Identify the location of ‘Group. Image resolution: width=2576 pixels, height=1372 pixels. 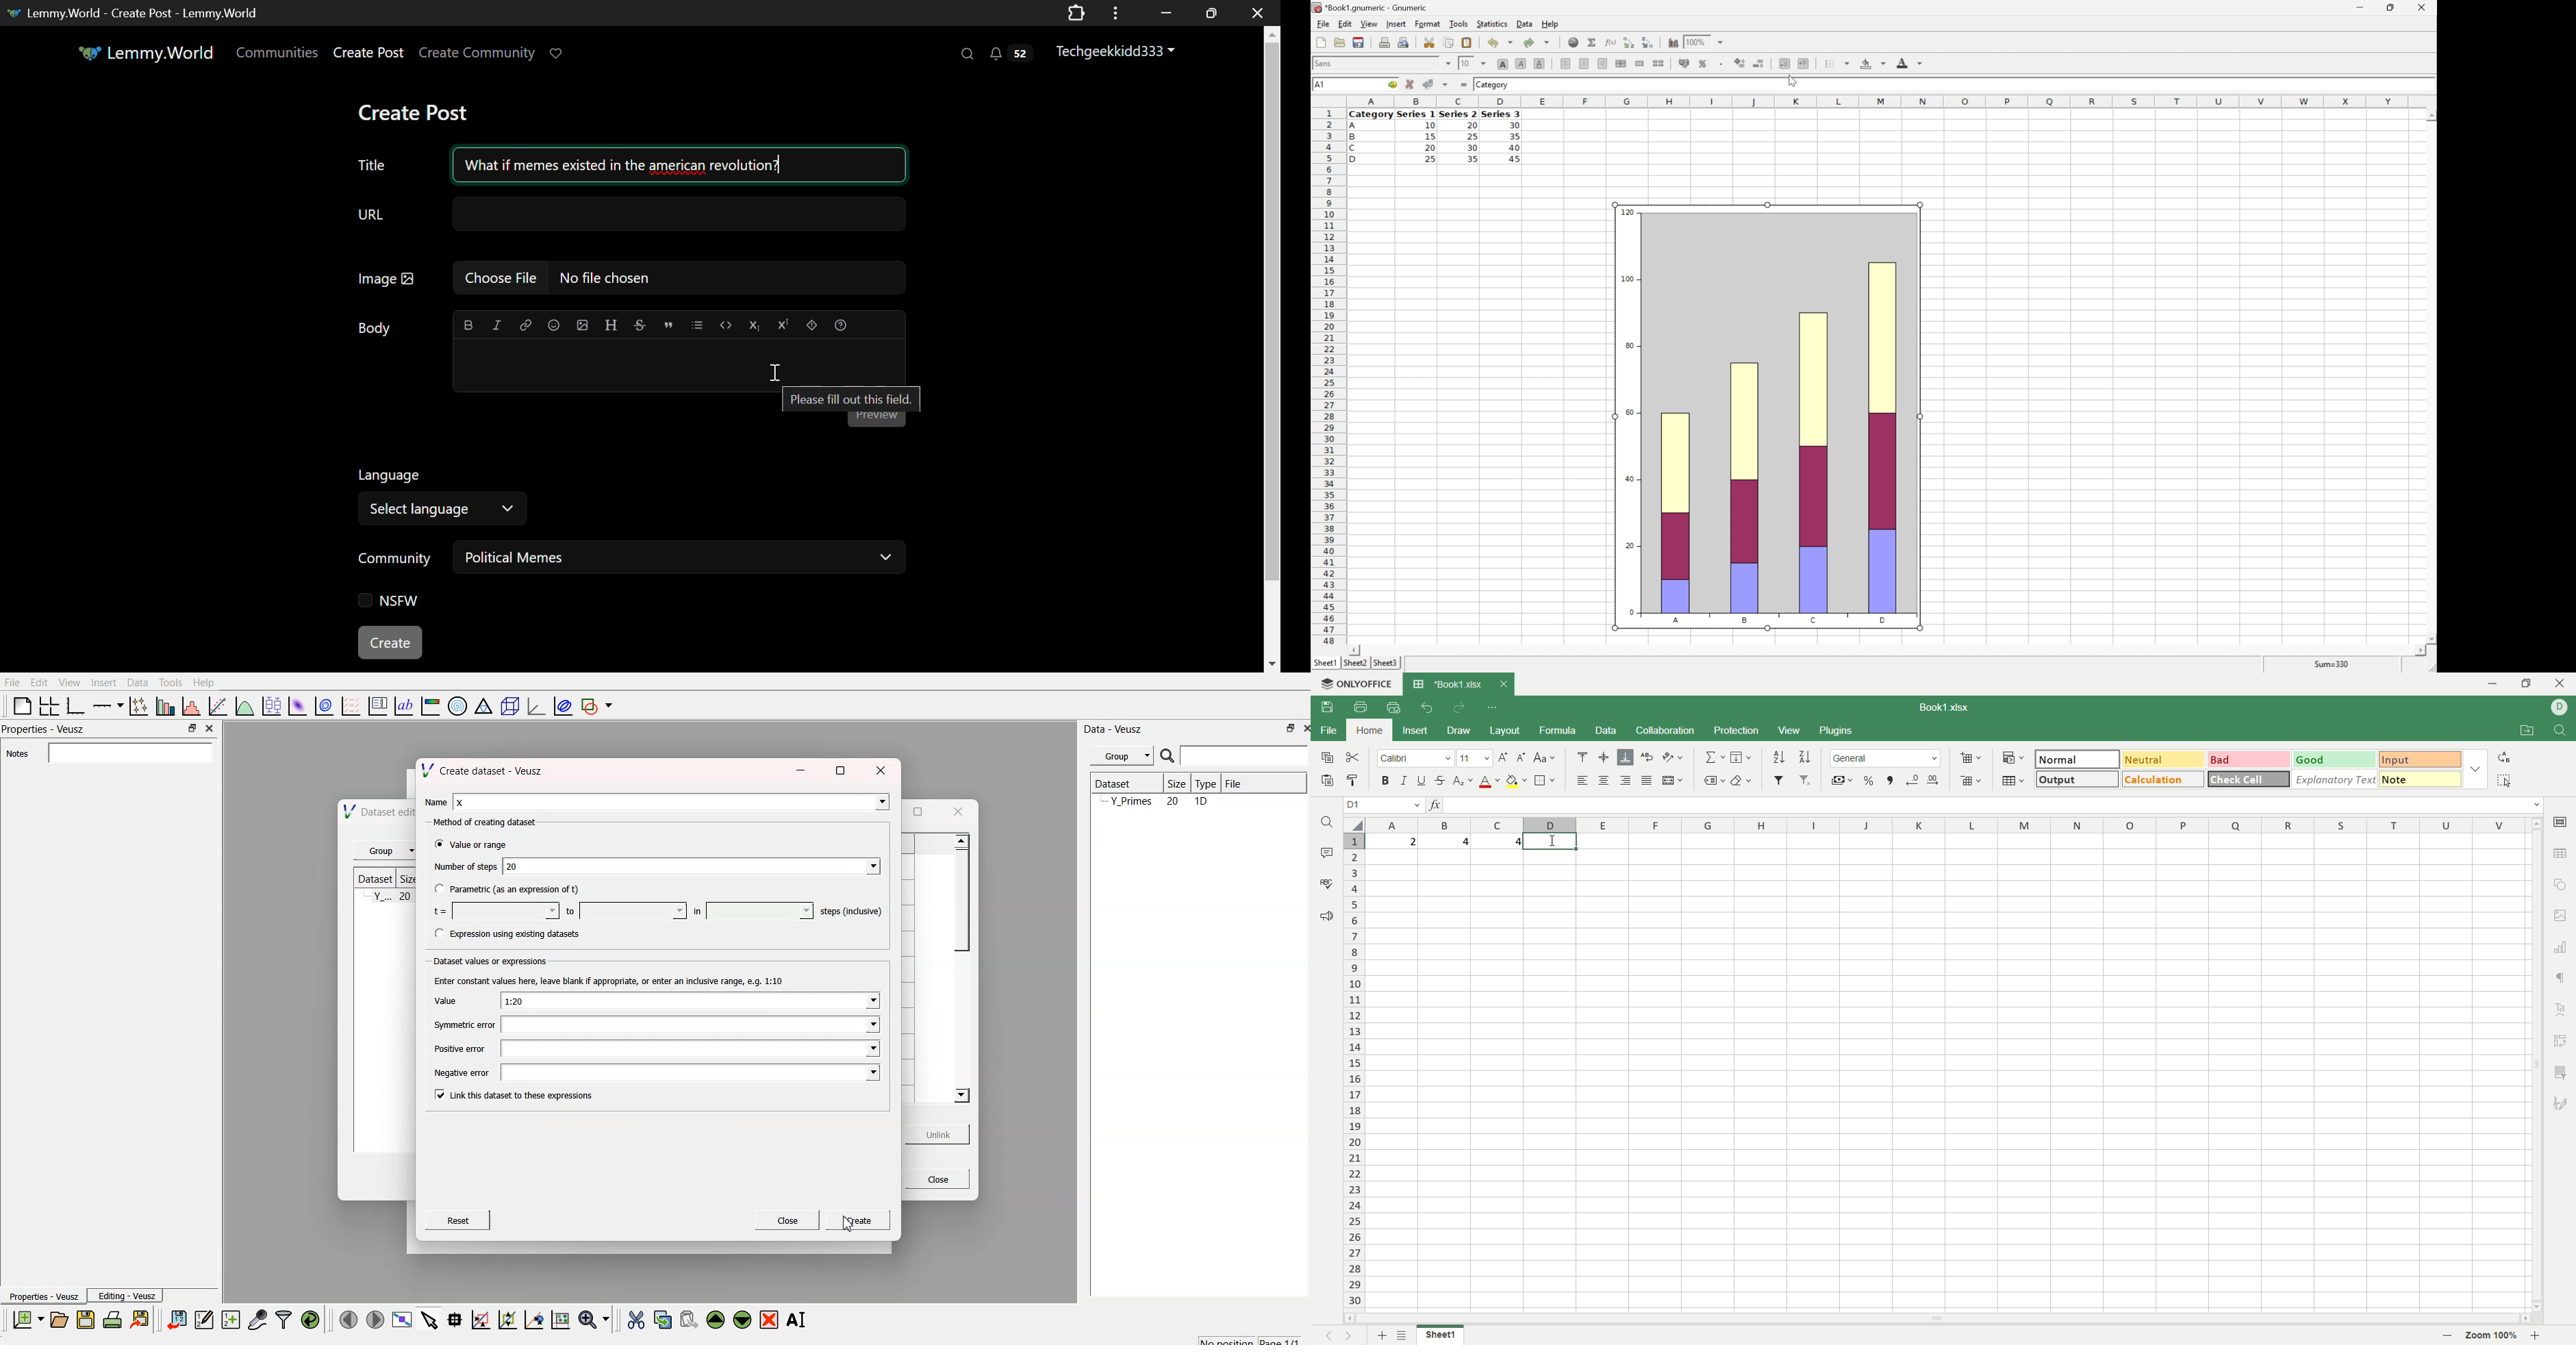
(379, 849).